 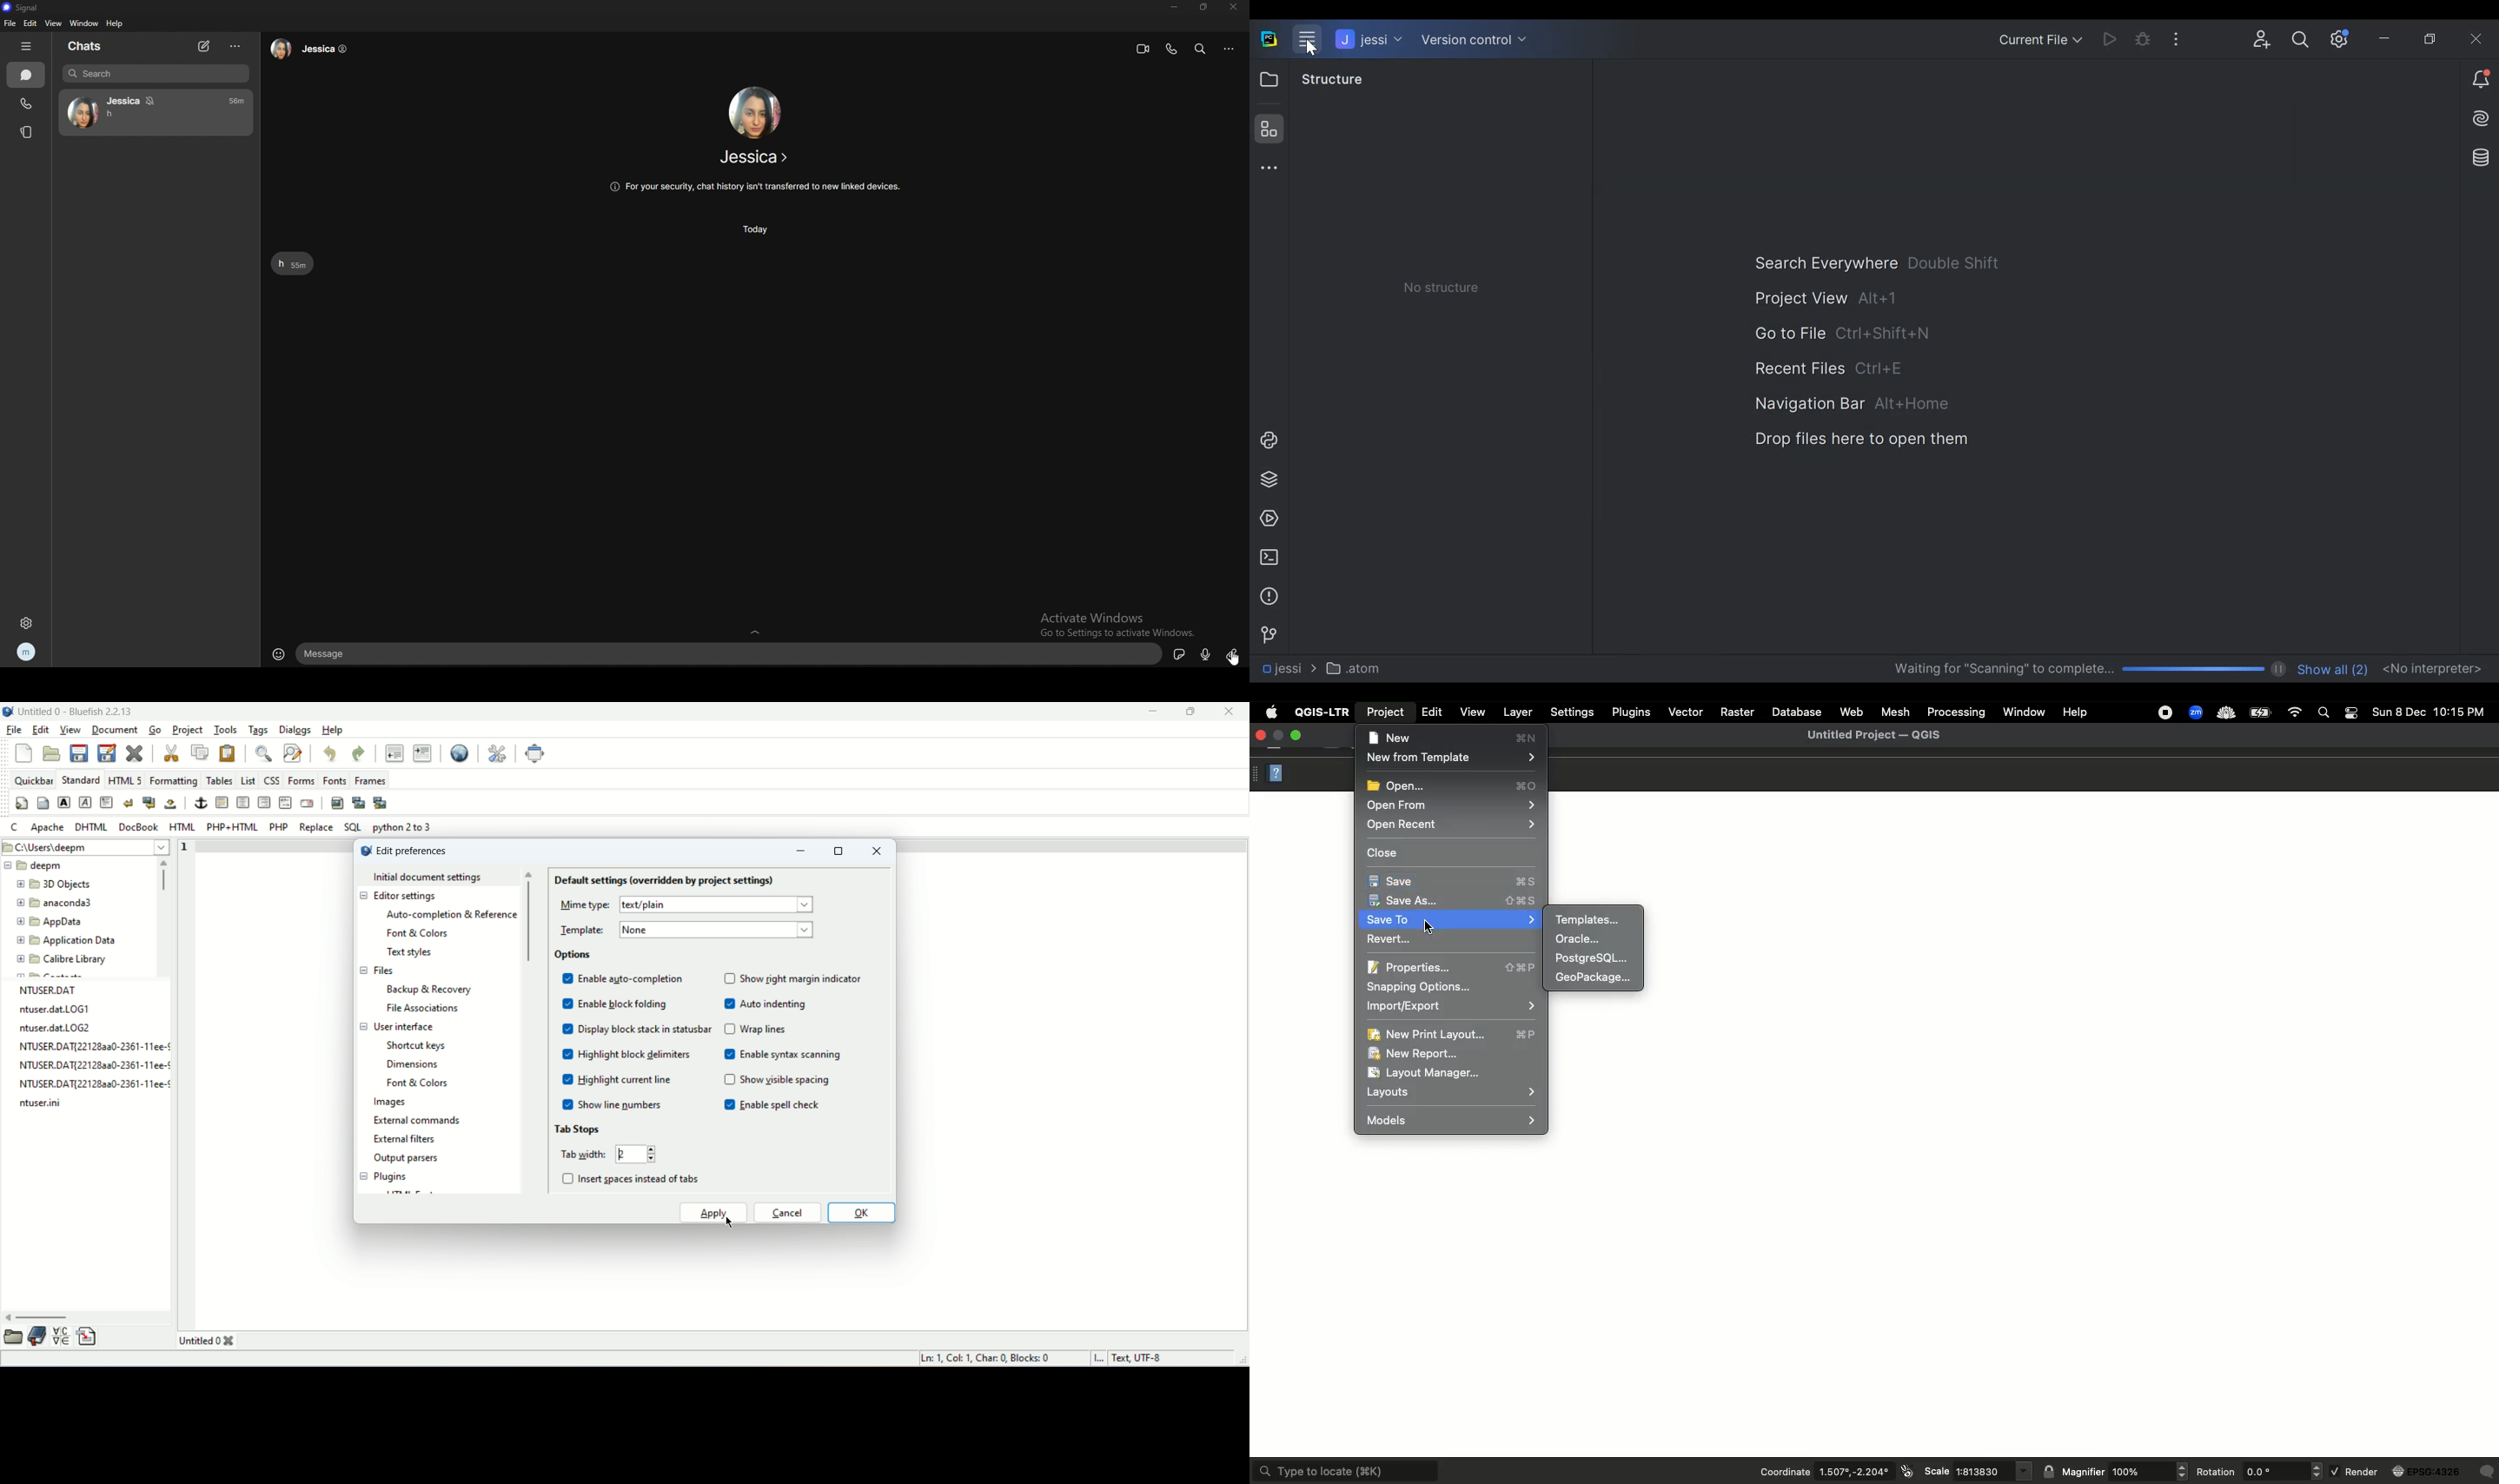 What do you see at coordinates (1418, 1055) in the screenshot?
I see `New report` at bounding box center [1418, 1055].